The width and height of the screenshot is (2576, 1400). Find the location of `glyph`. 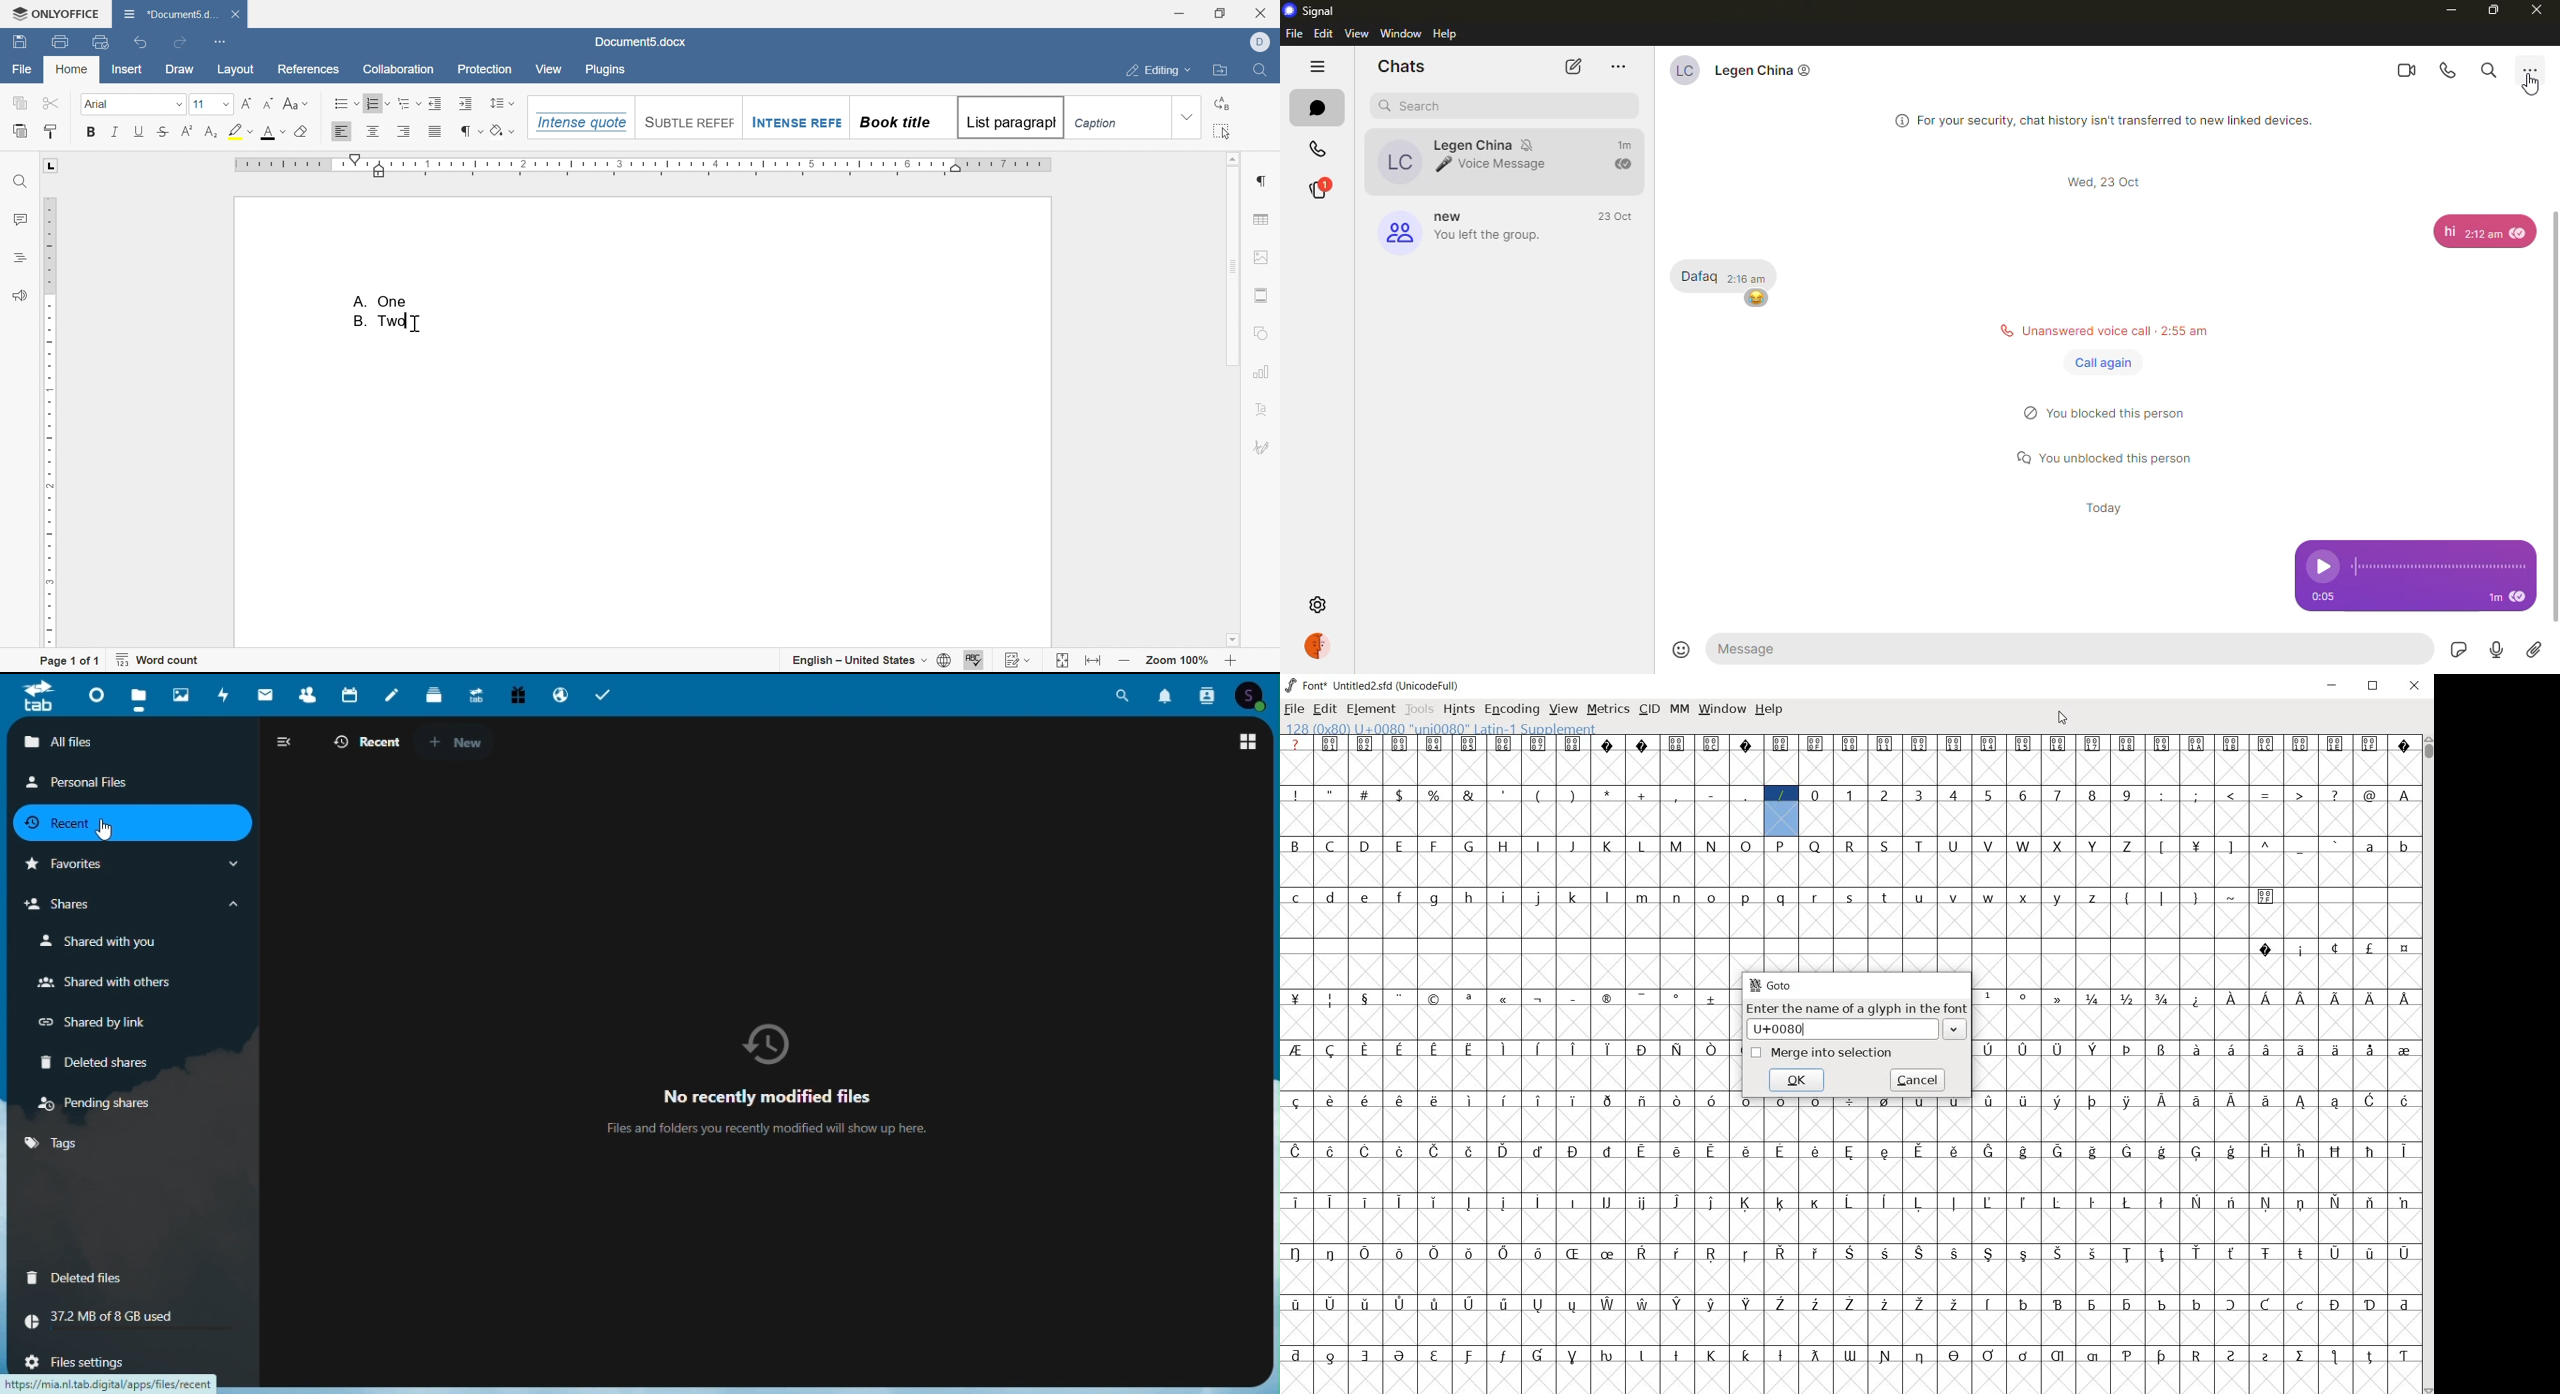

glyph is located at coordinates (2093, 847).